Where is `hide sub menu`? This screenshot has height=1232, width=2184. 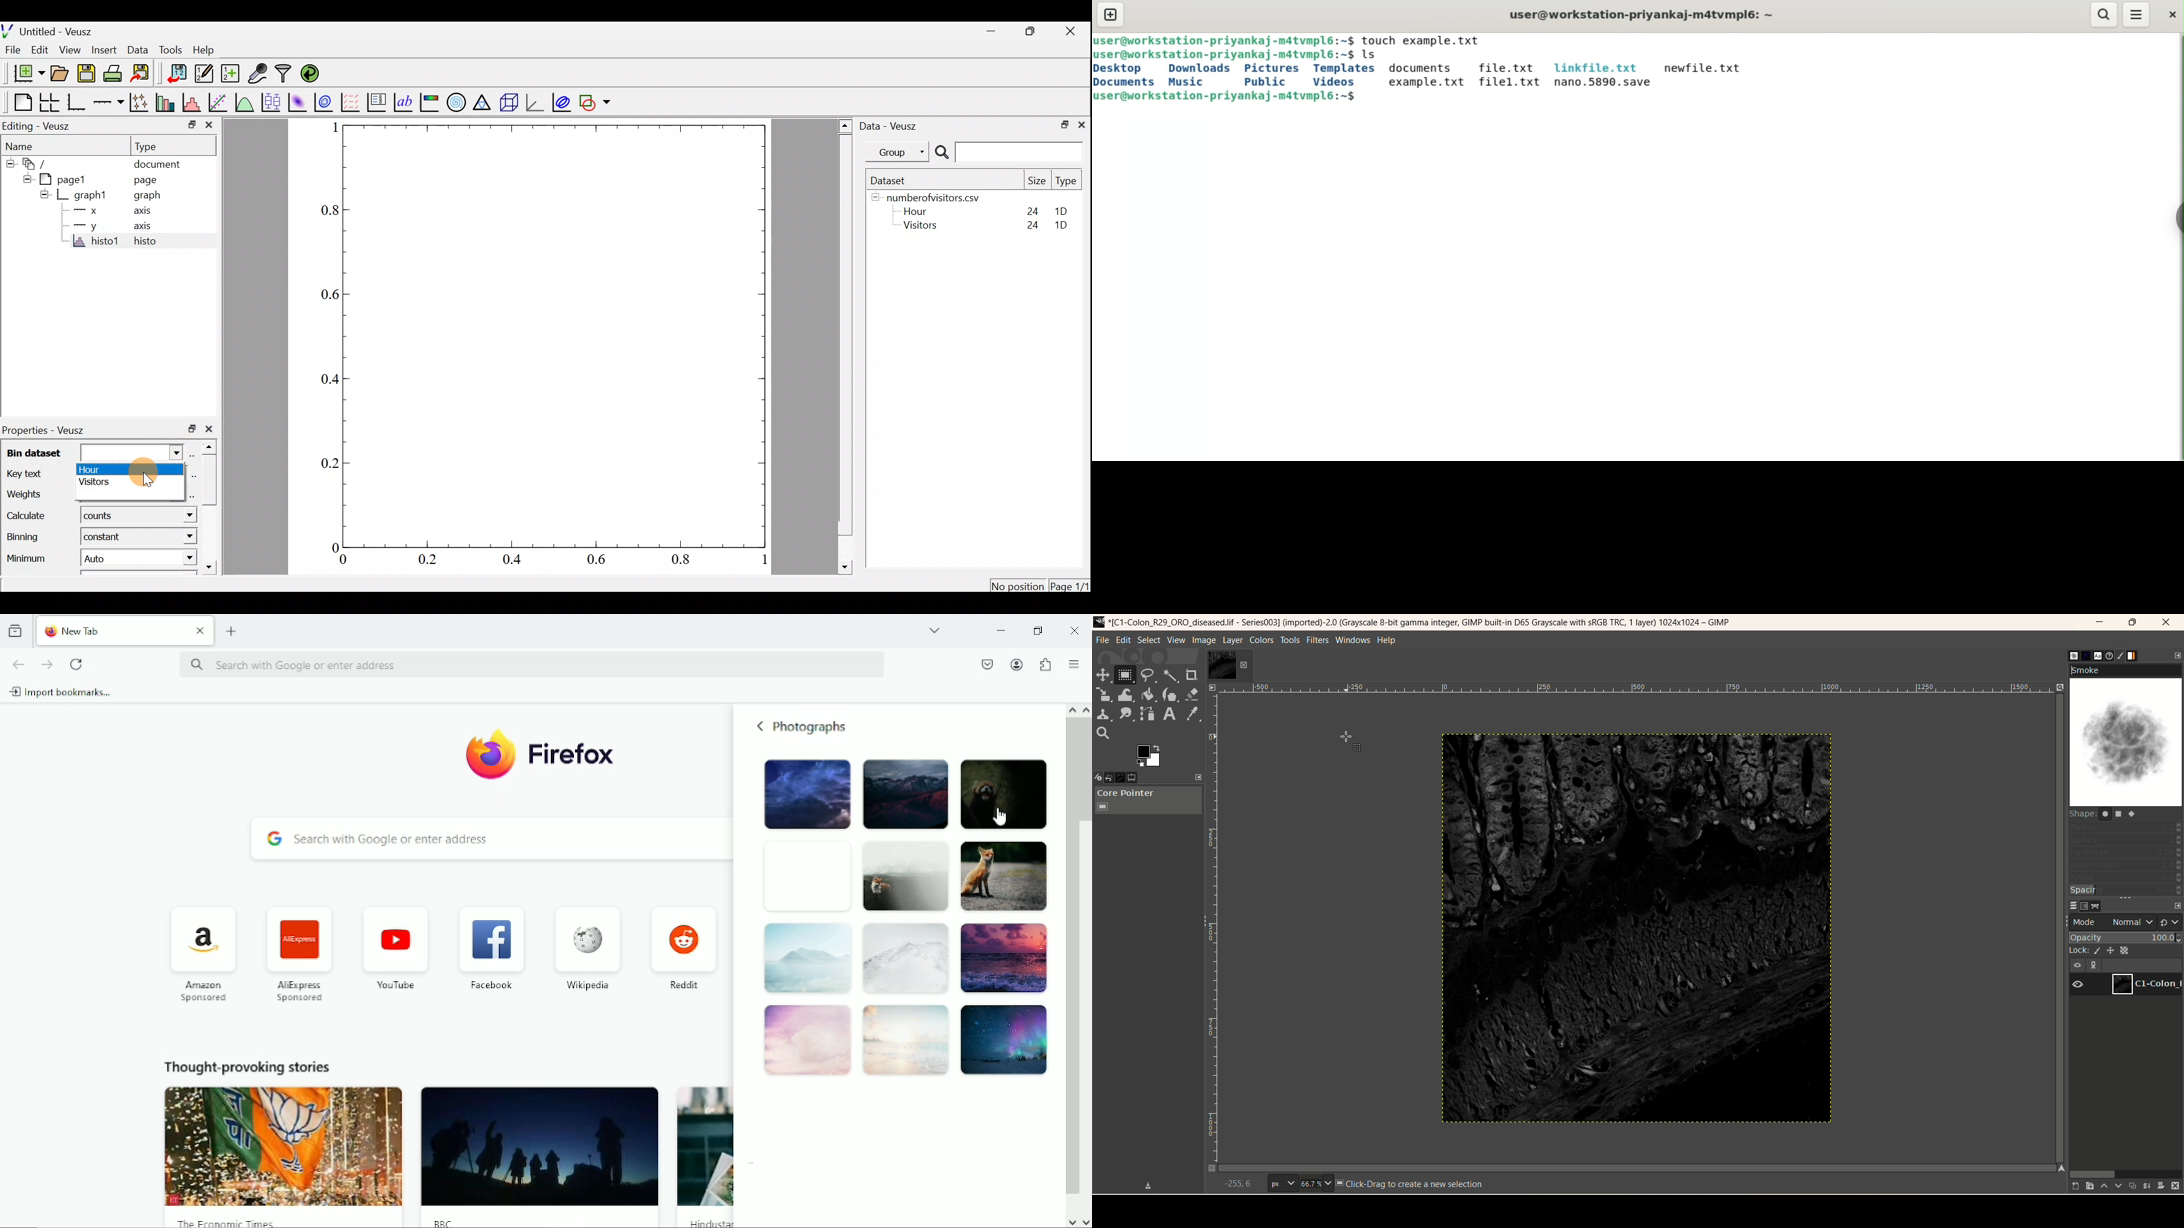
hide sub menu is located at coordinates (874, 200).